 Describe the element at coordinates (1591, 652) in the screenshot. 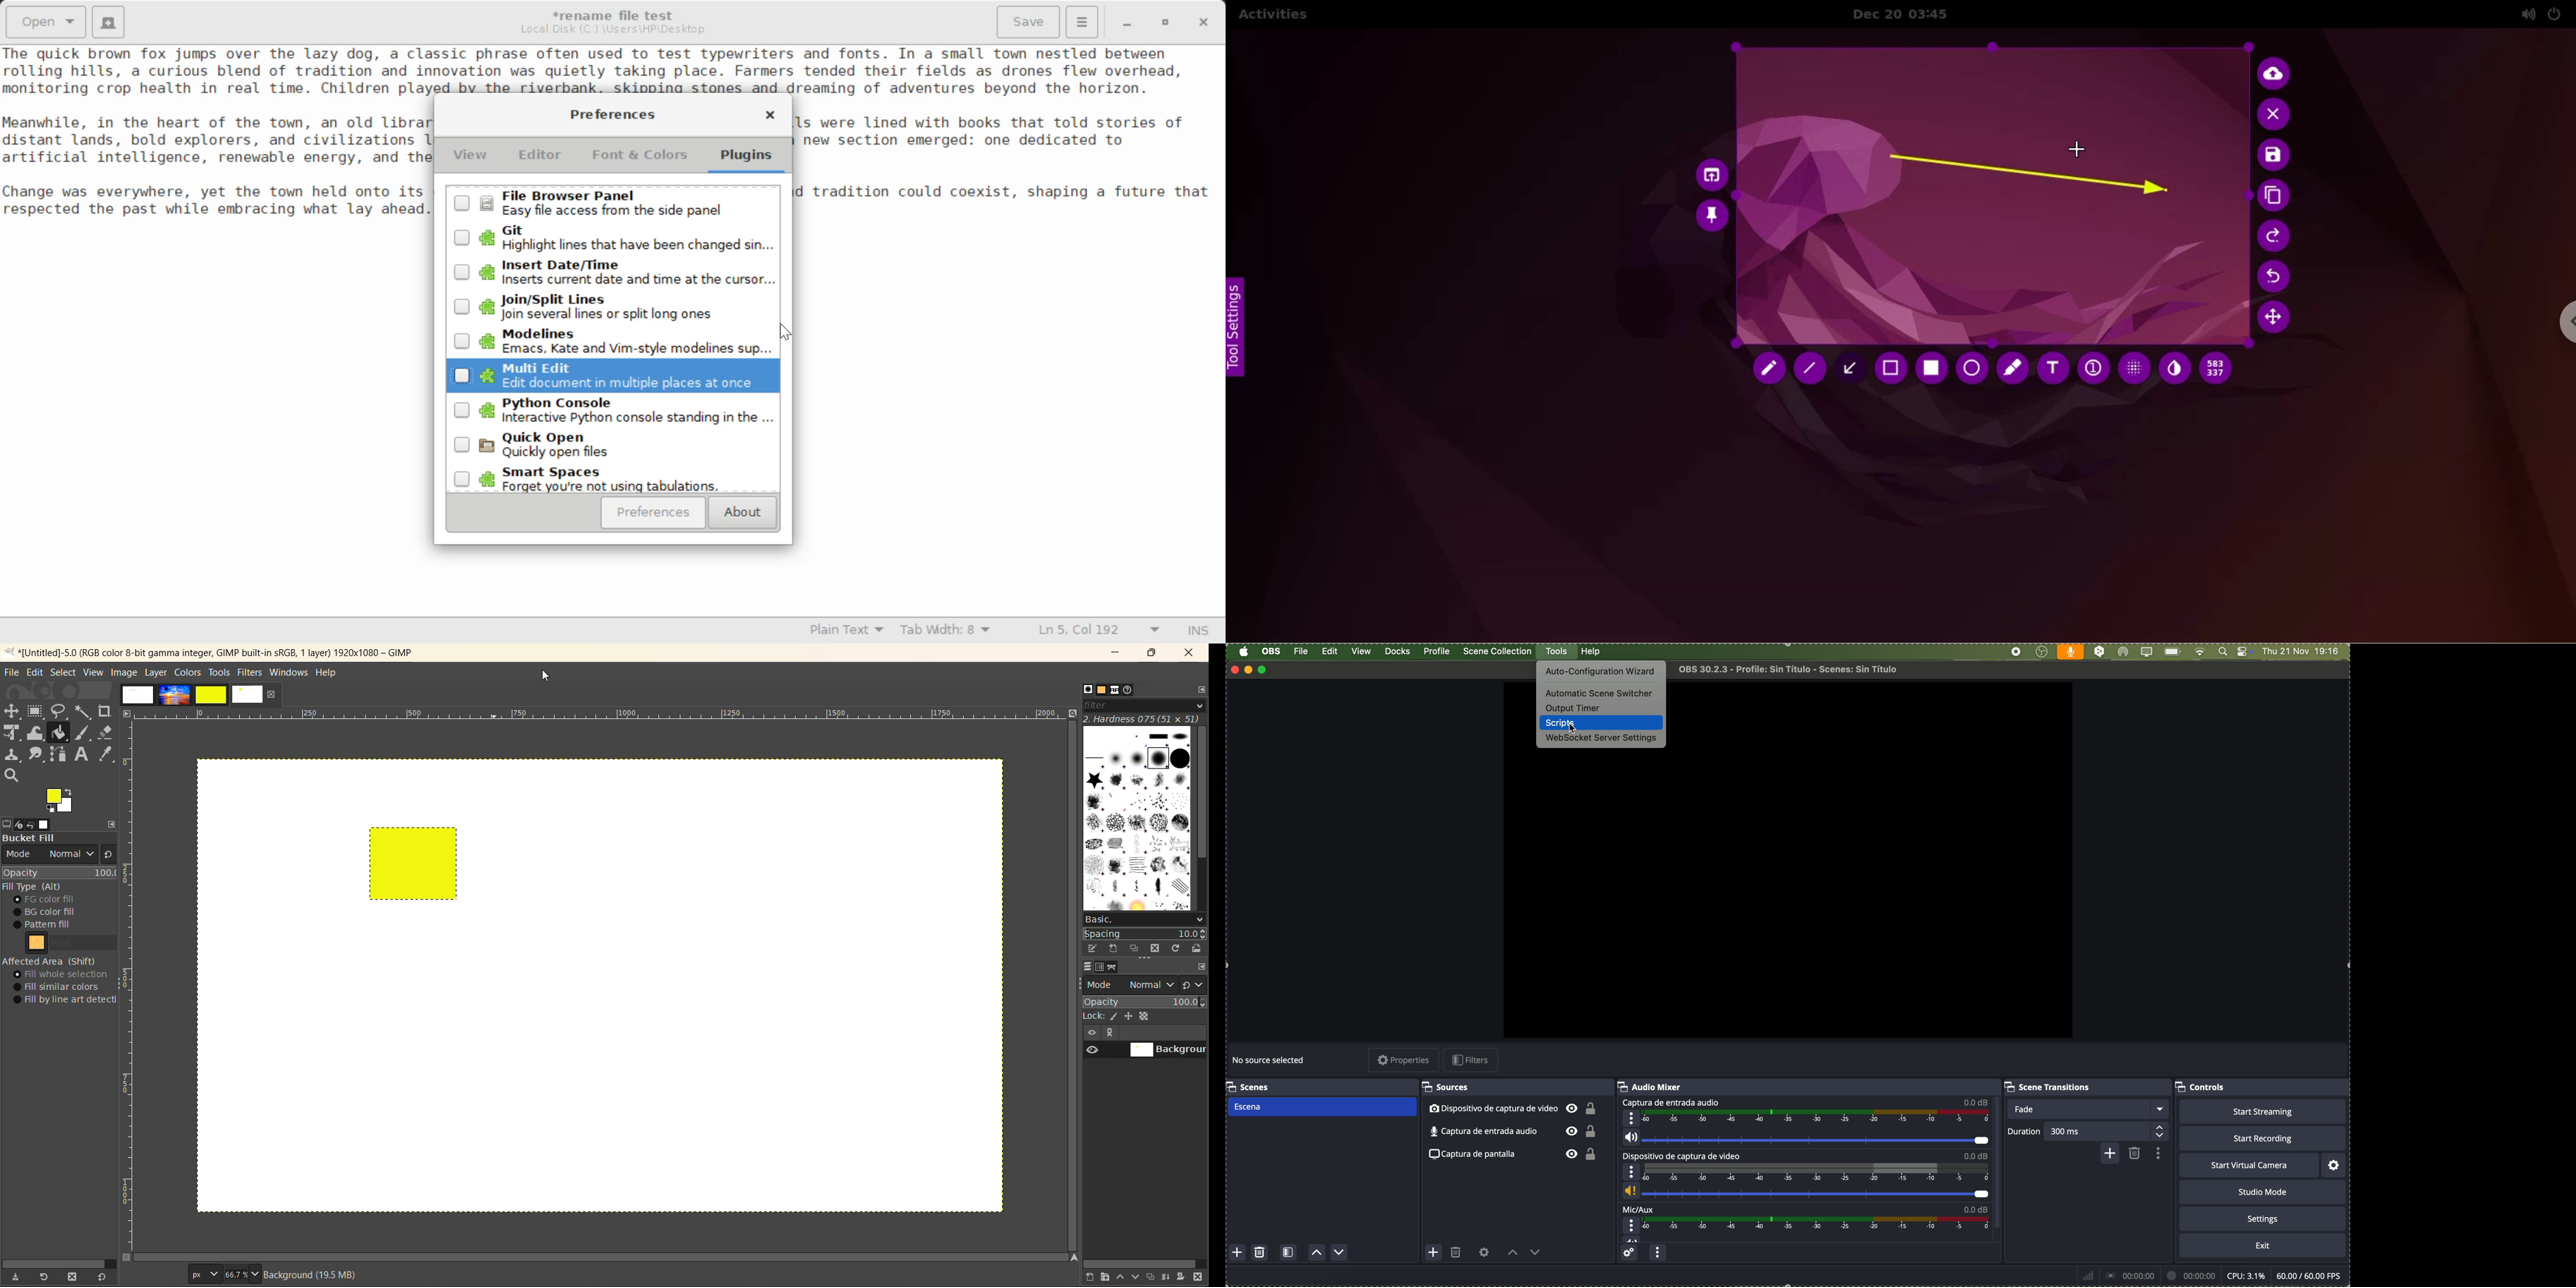

I see `help` at that location.